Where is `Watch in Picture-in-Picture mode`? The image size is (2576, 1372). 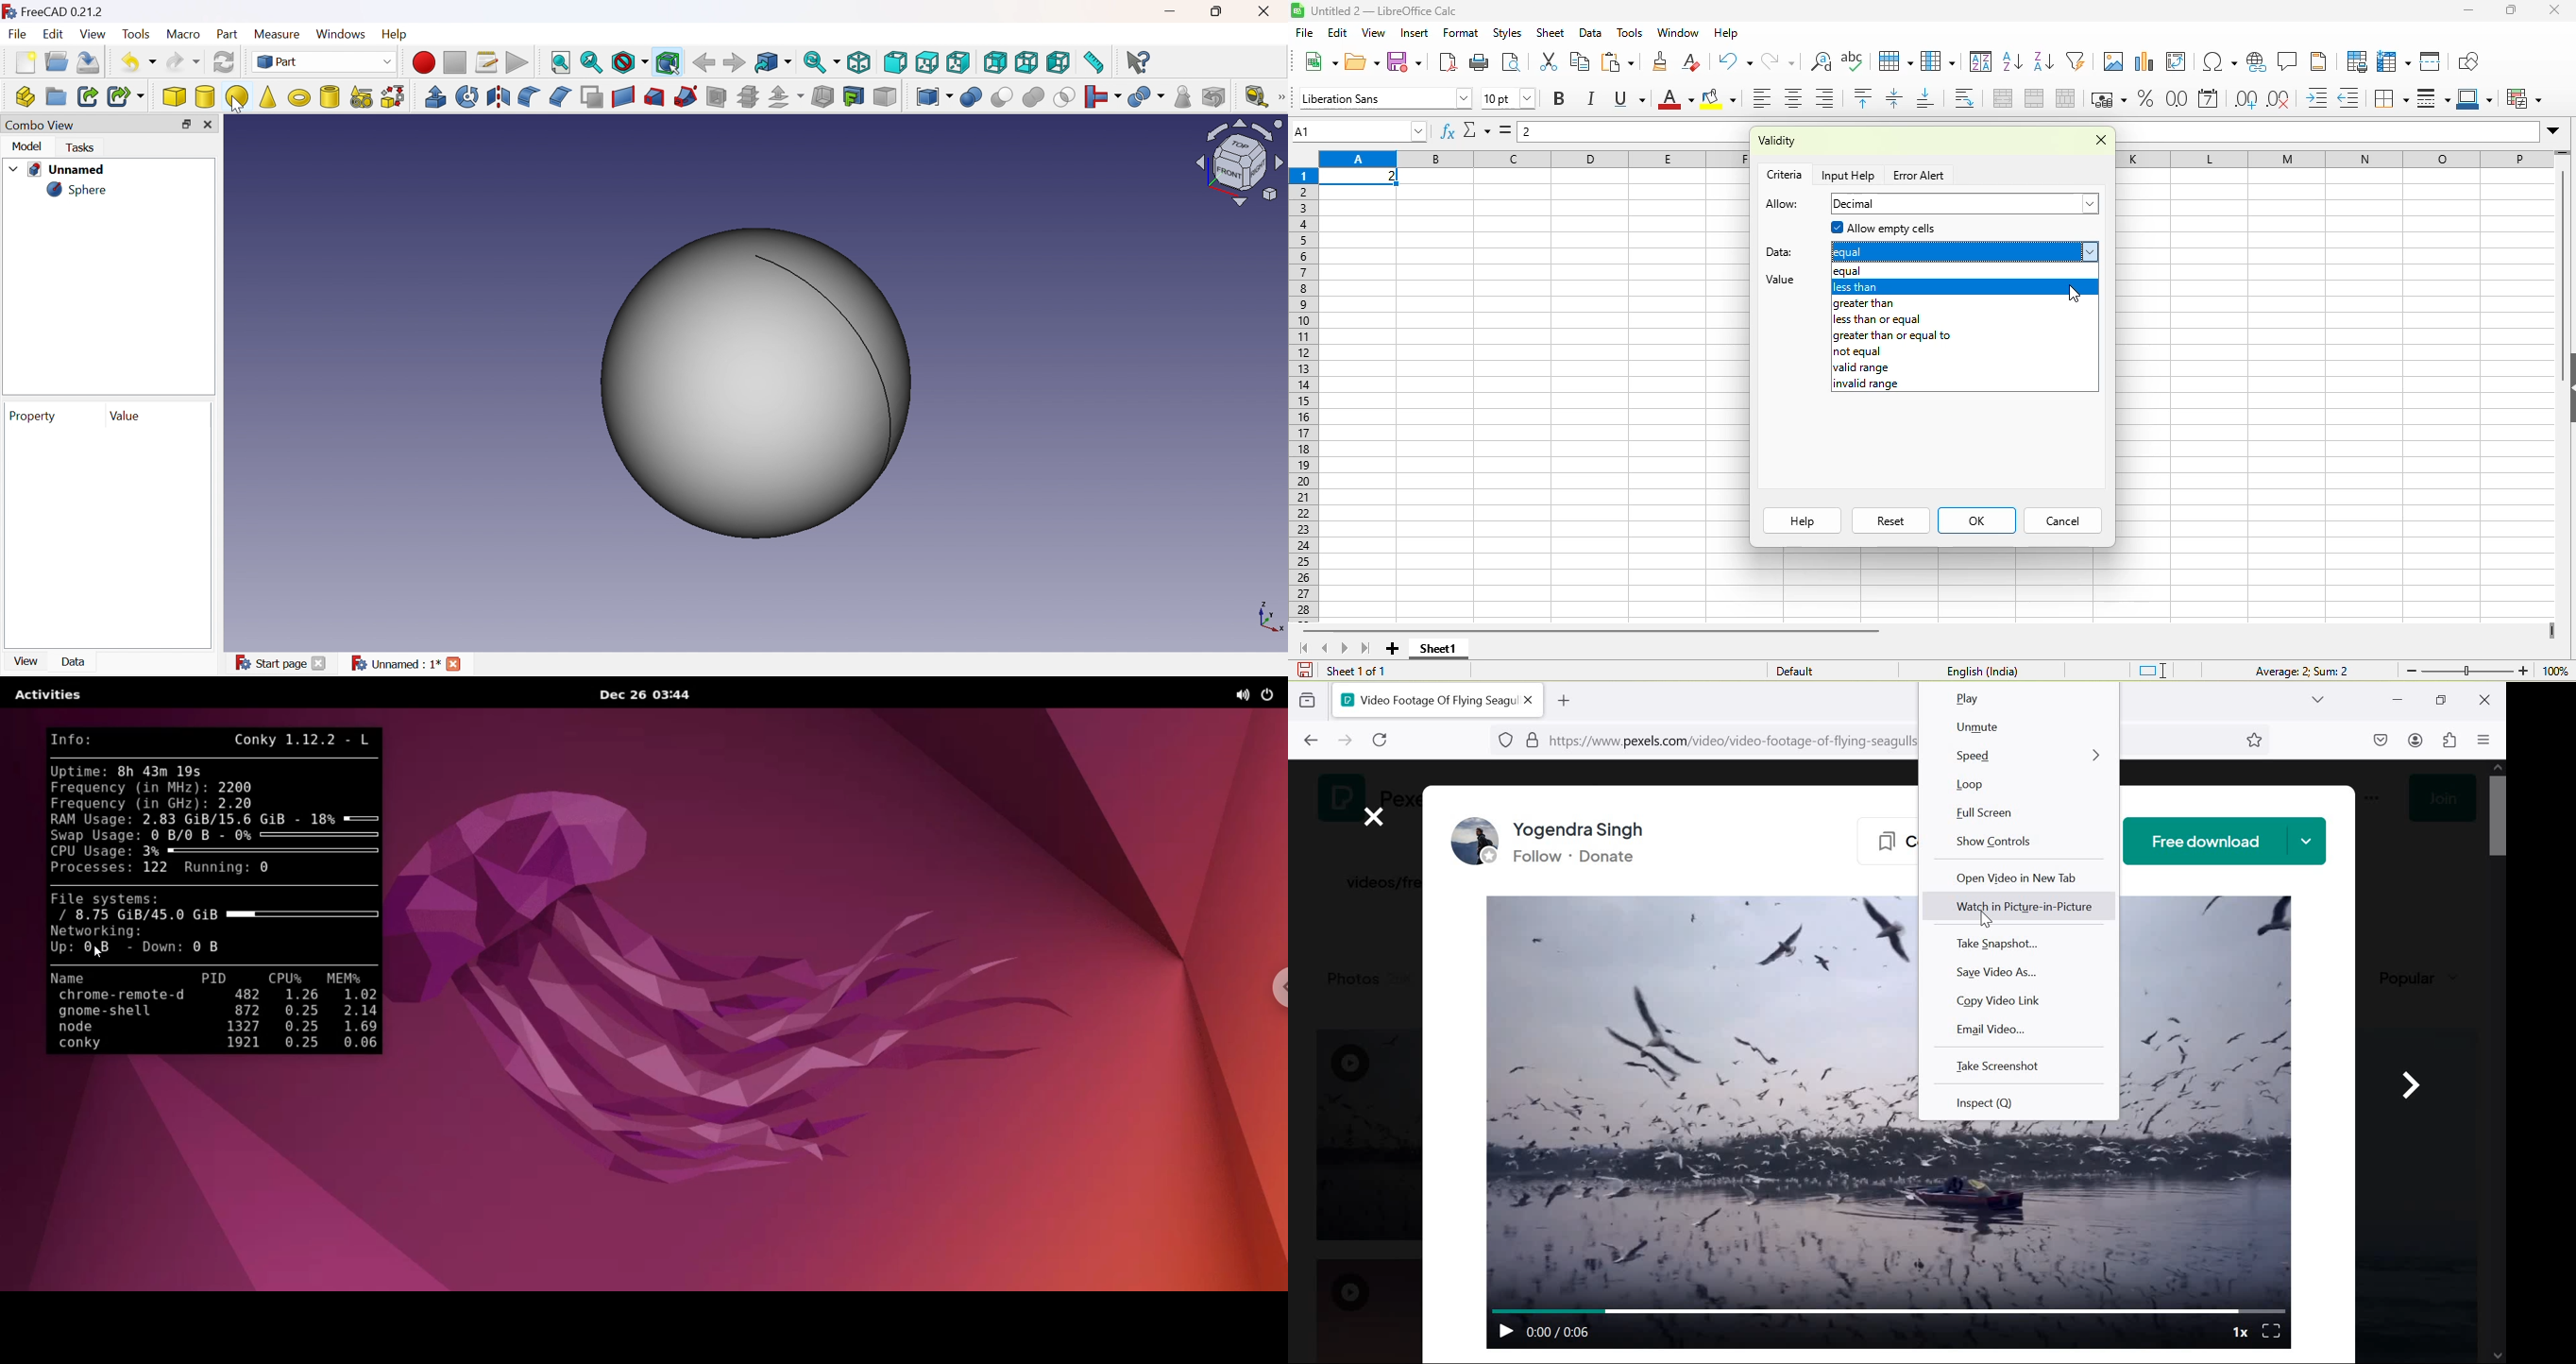
Watch in Picture-in-Picture mode is located at coordinates (2026, 907).